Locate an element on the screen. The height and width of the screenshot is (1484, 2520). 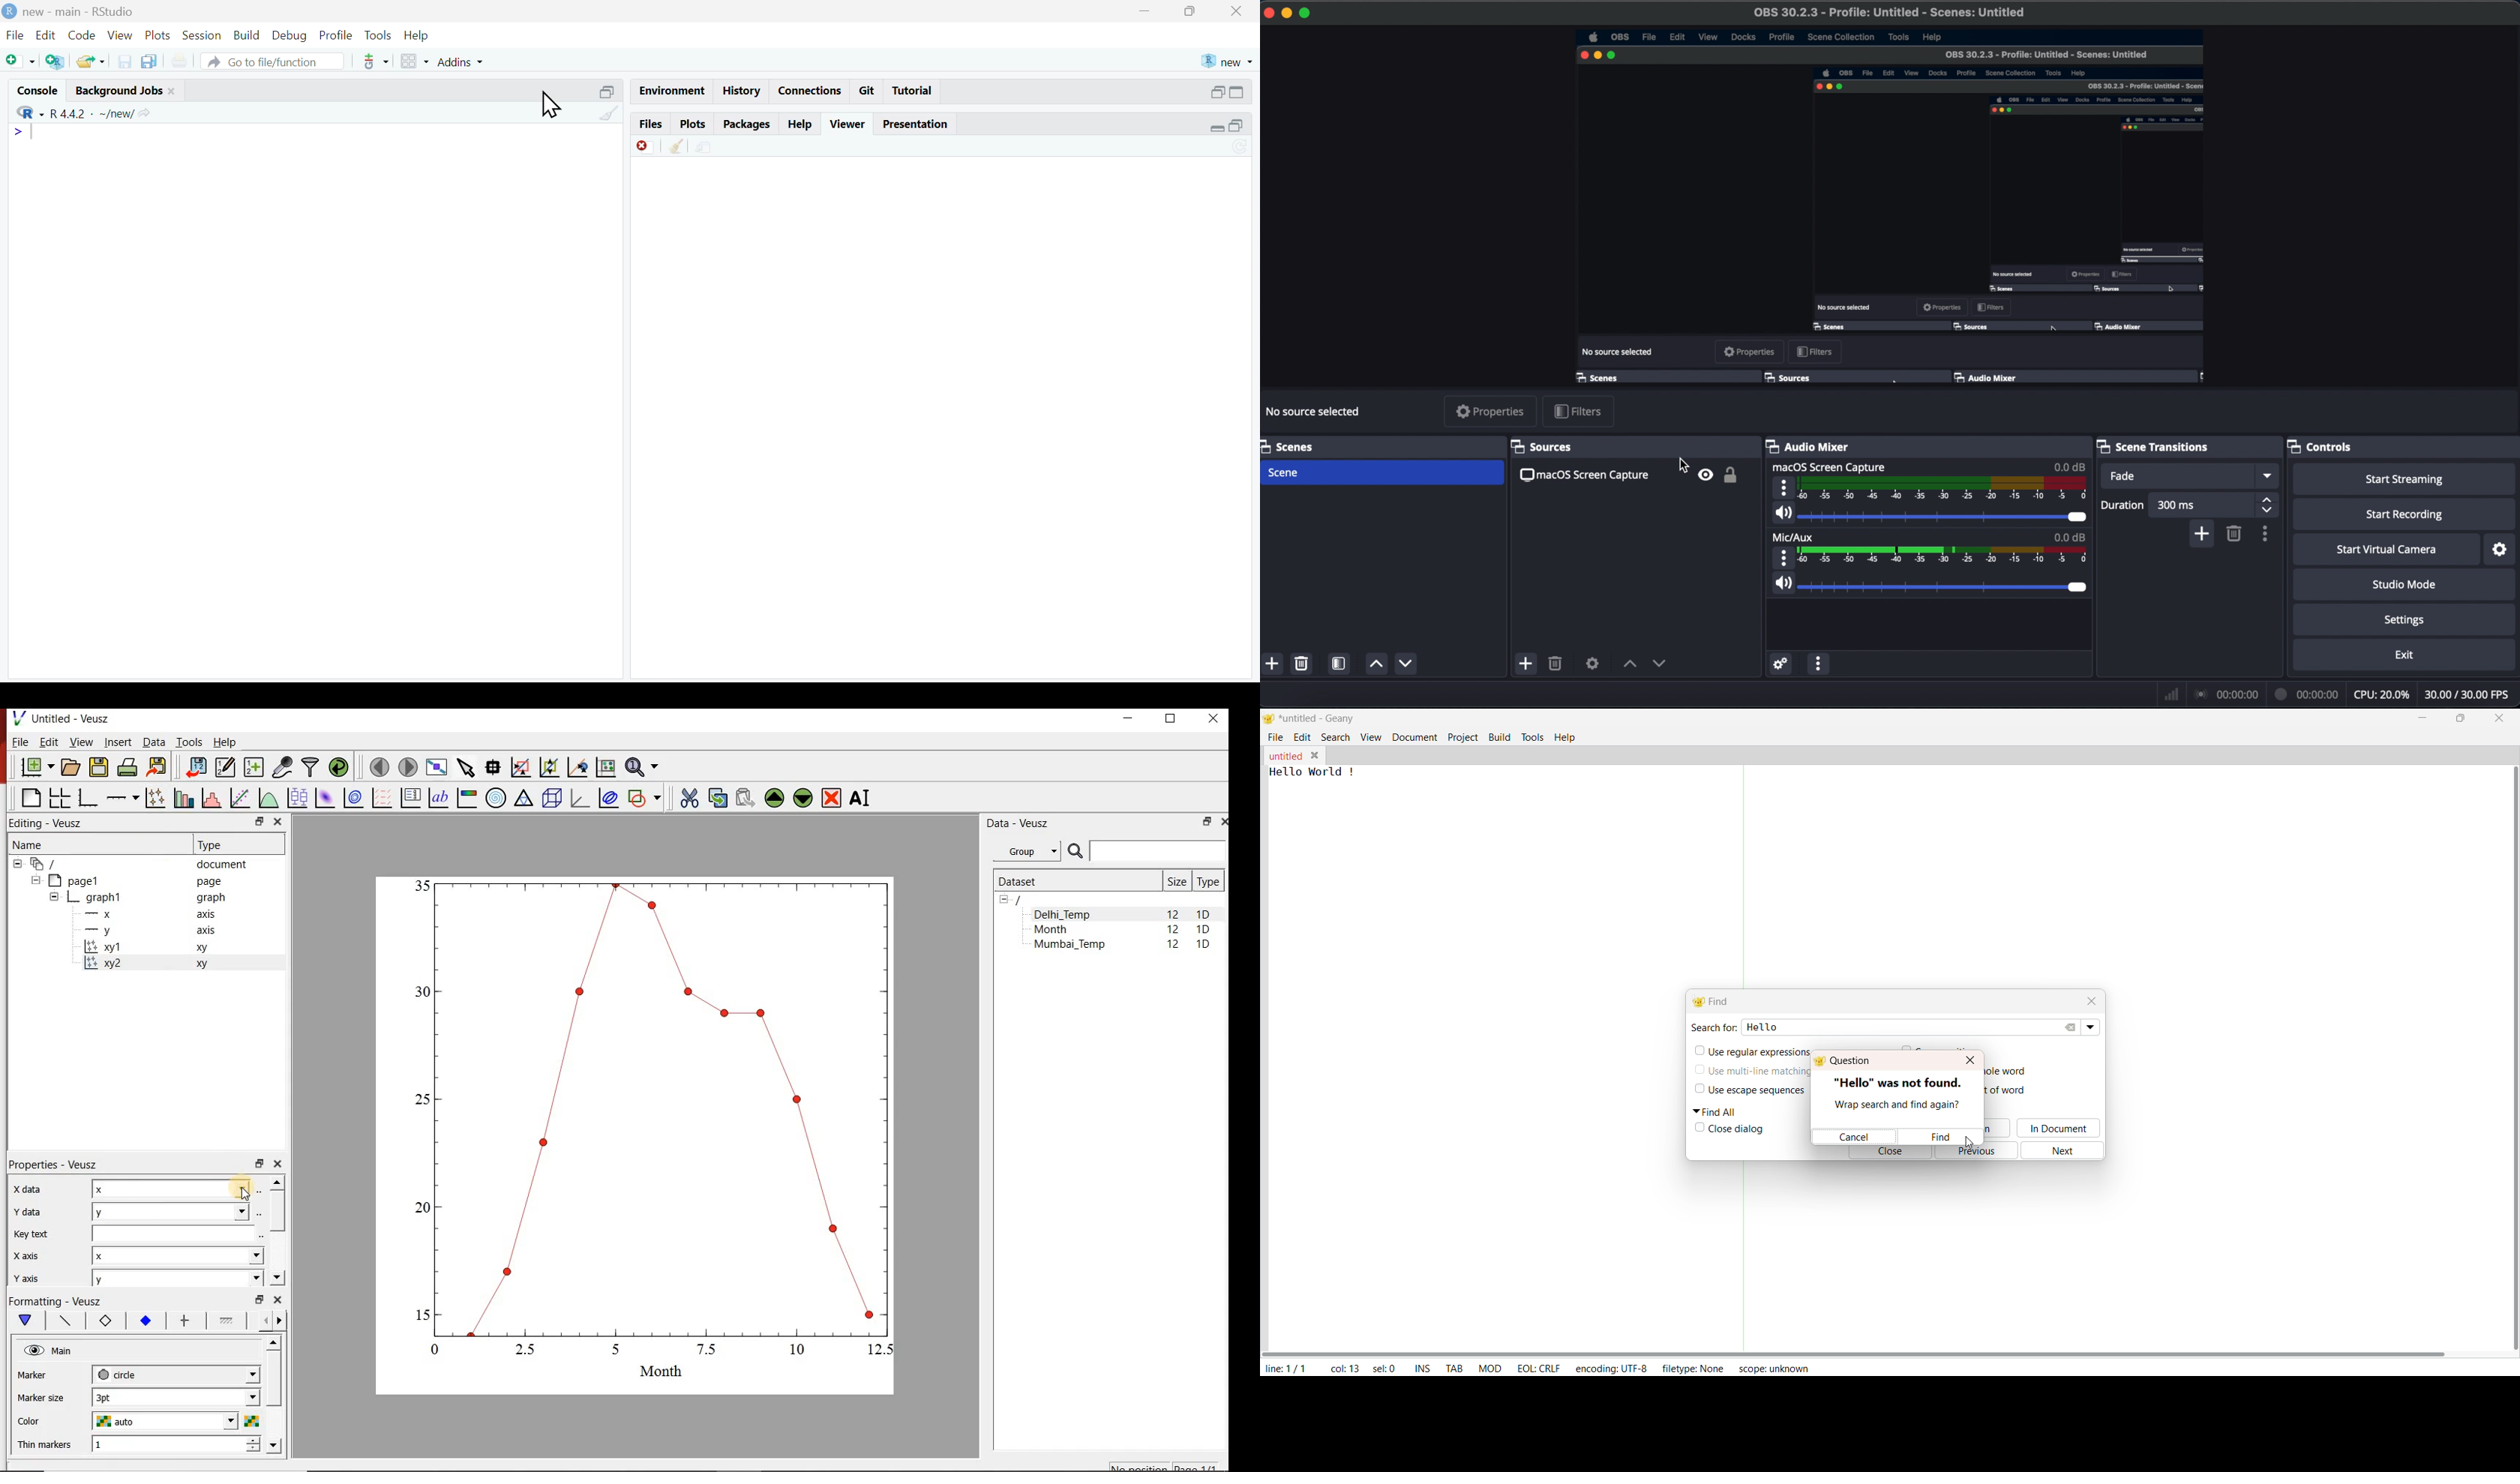
-y axis is located at coordinates (144, 932).